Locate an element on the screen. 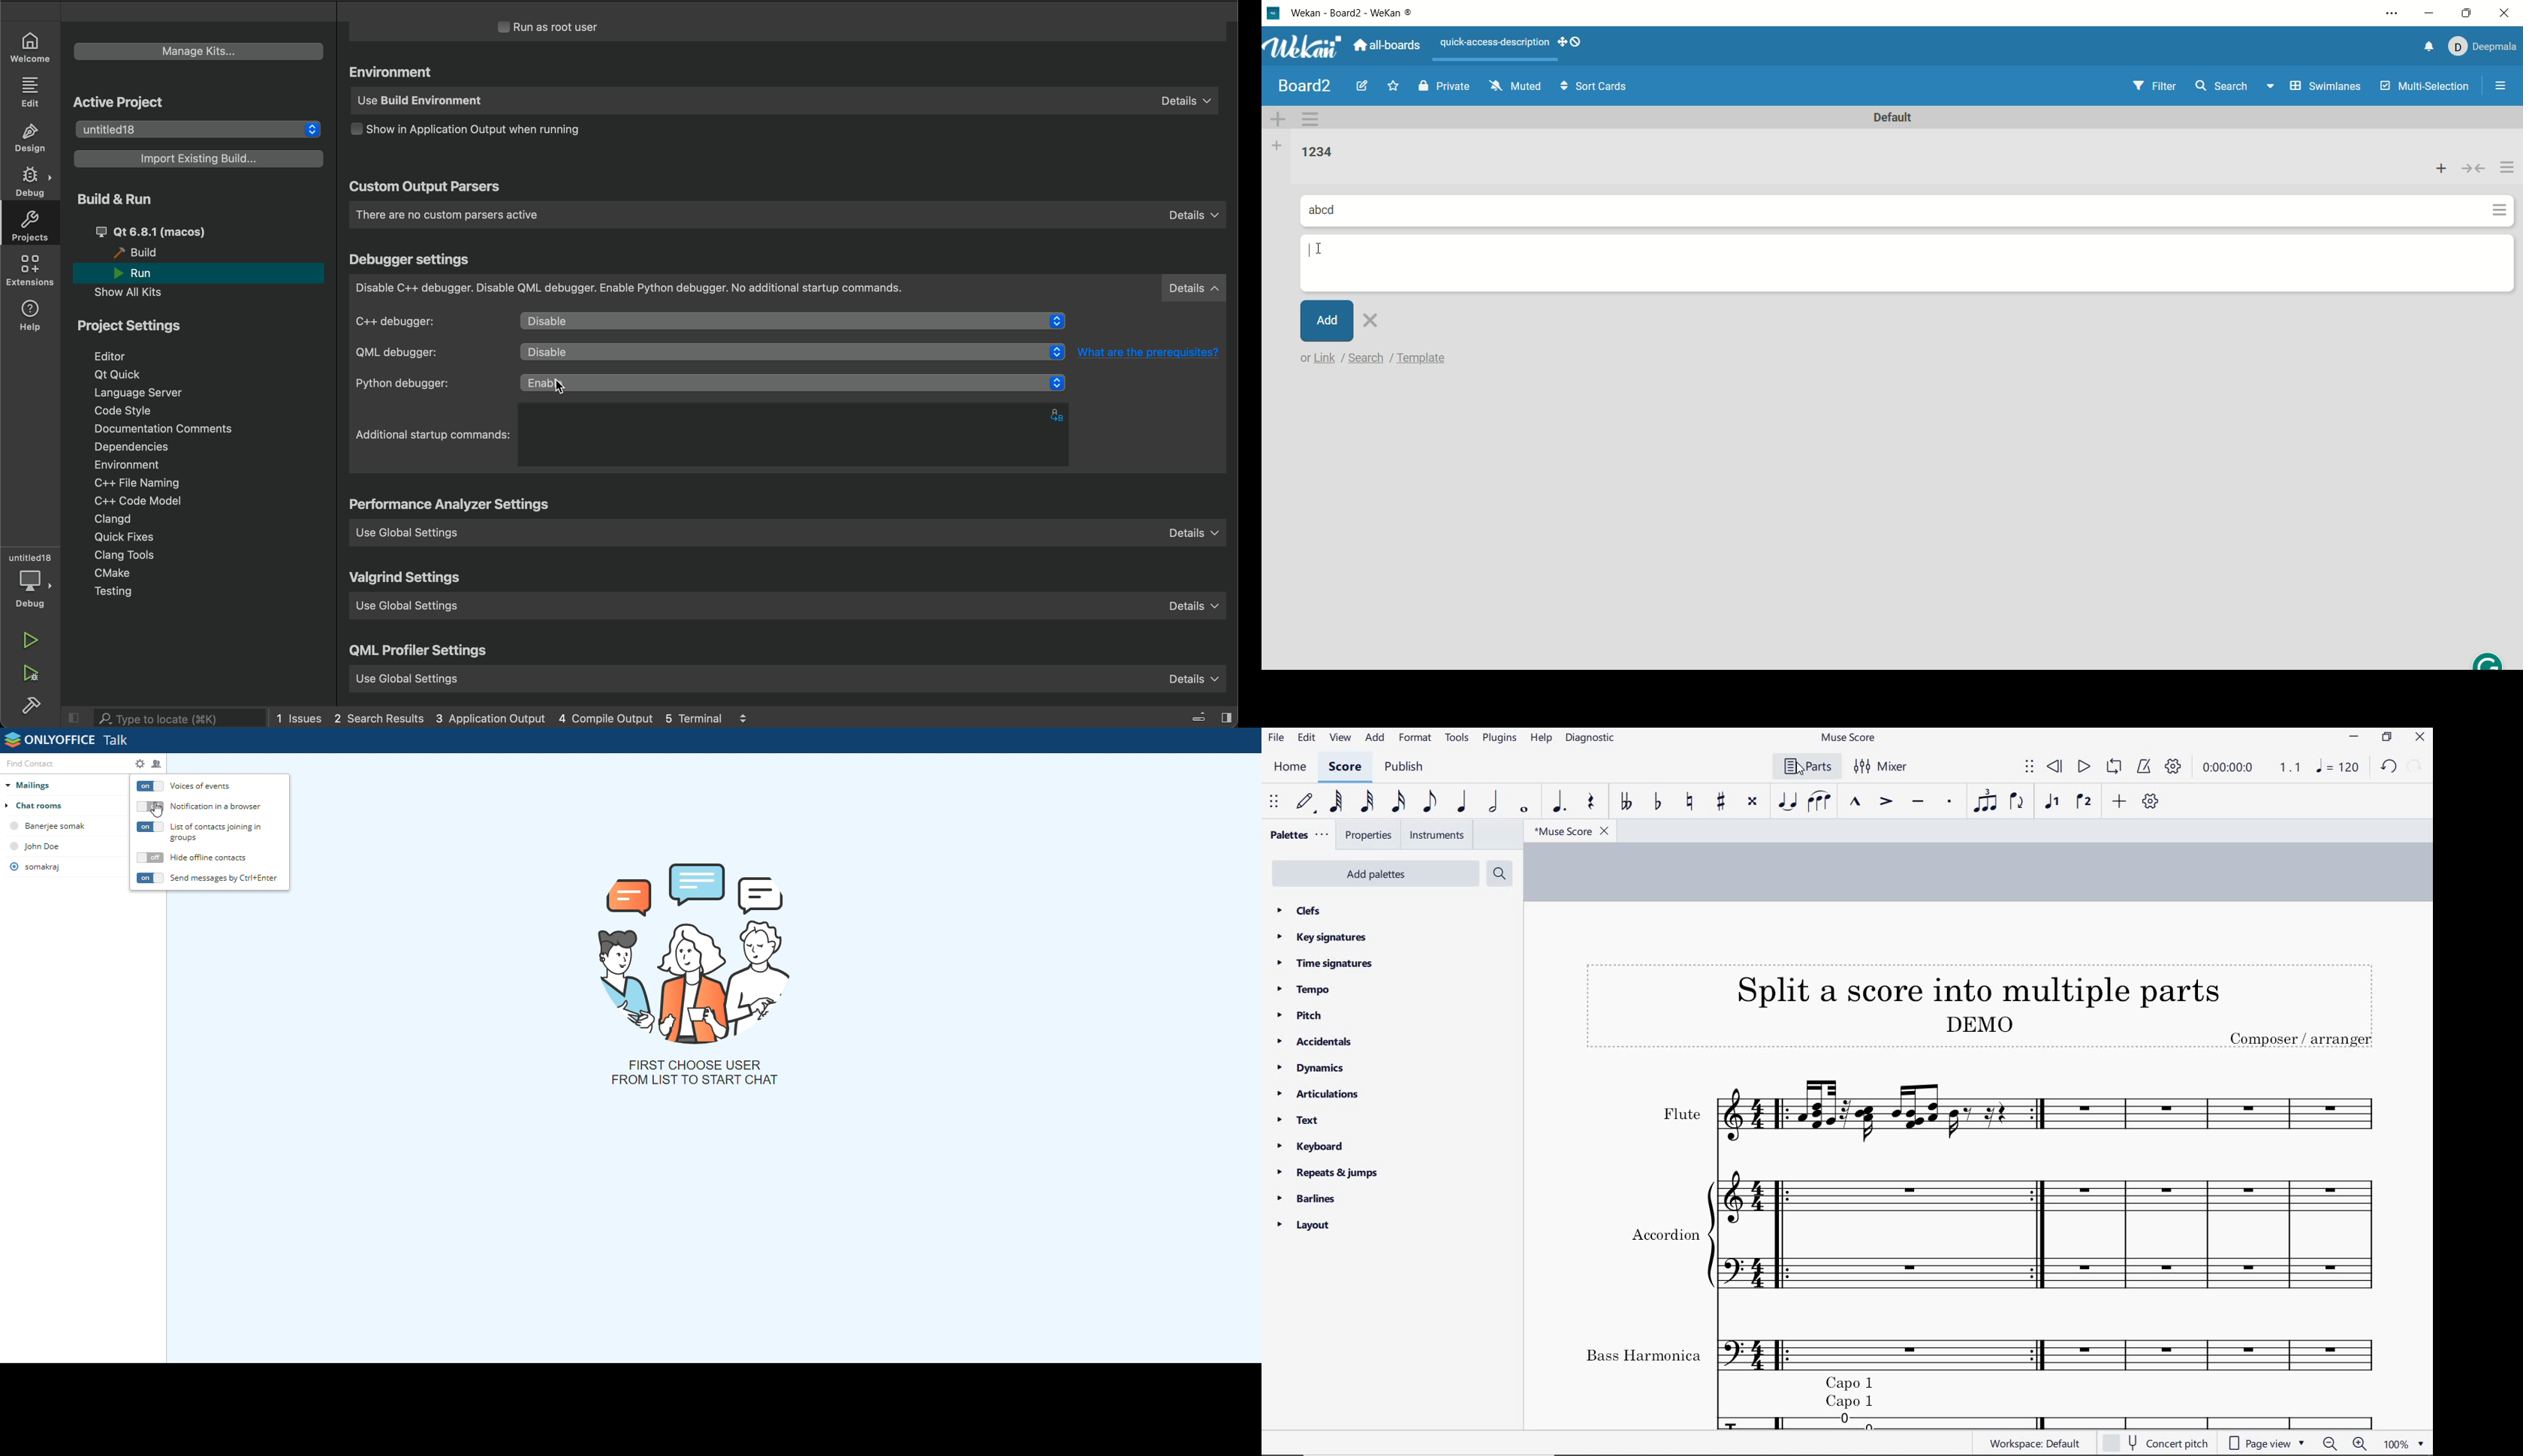 Image resolution: width=2548 pixels, height=1456 pixels. zoom out or zoom in is located at coordinates (2346, 1444).